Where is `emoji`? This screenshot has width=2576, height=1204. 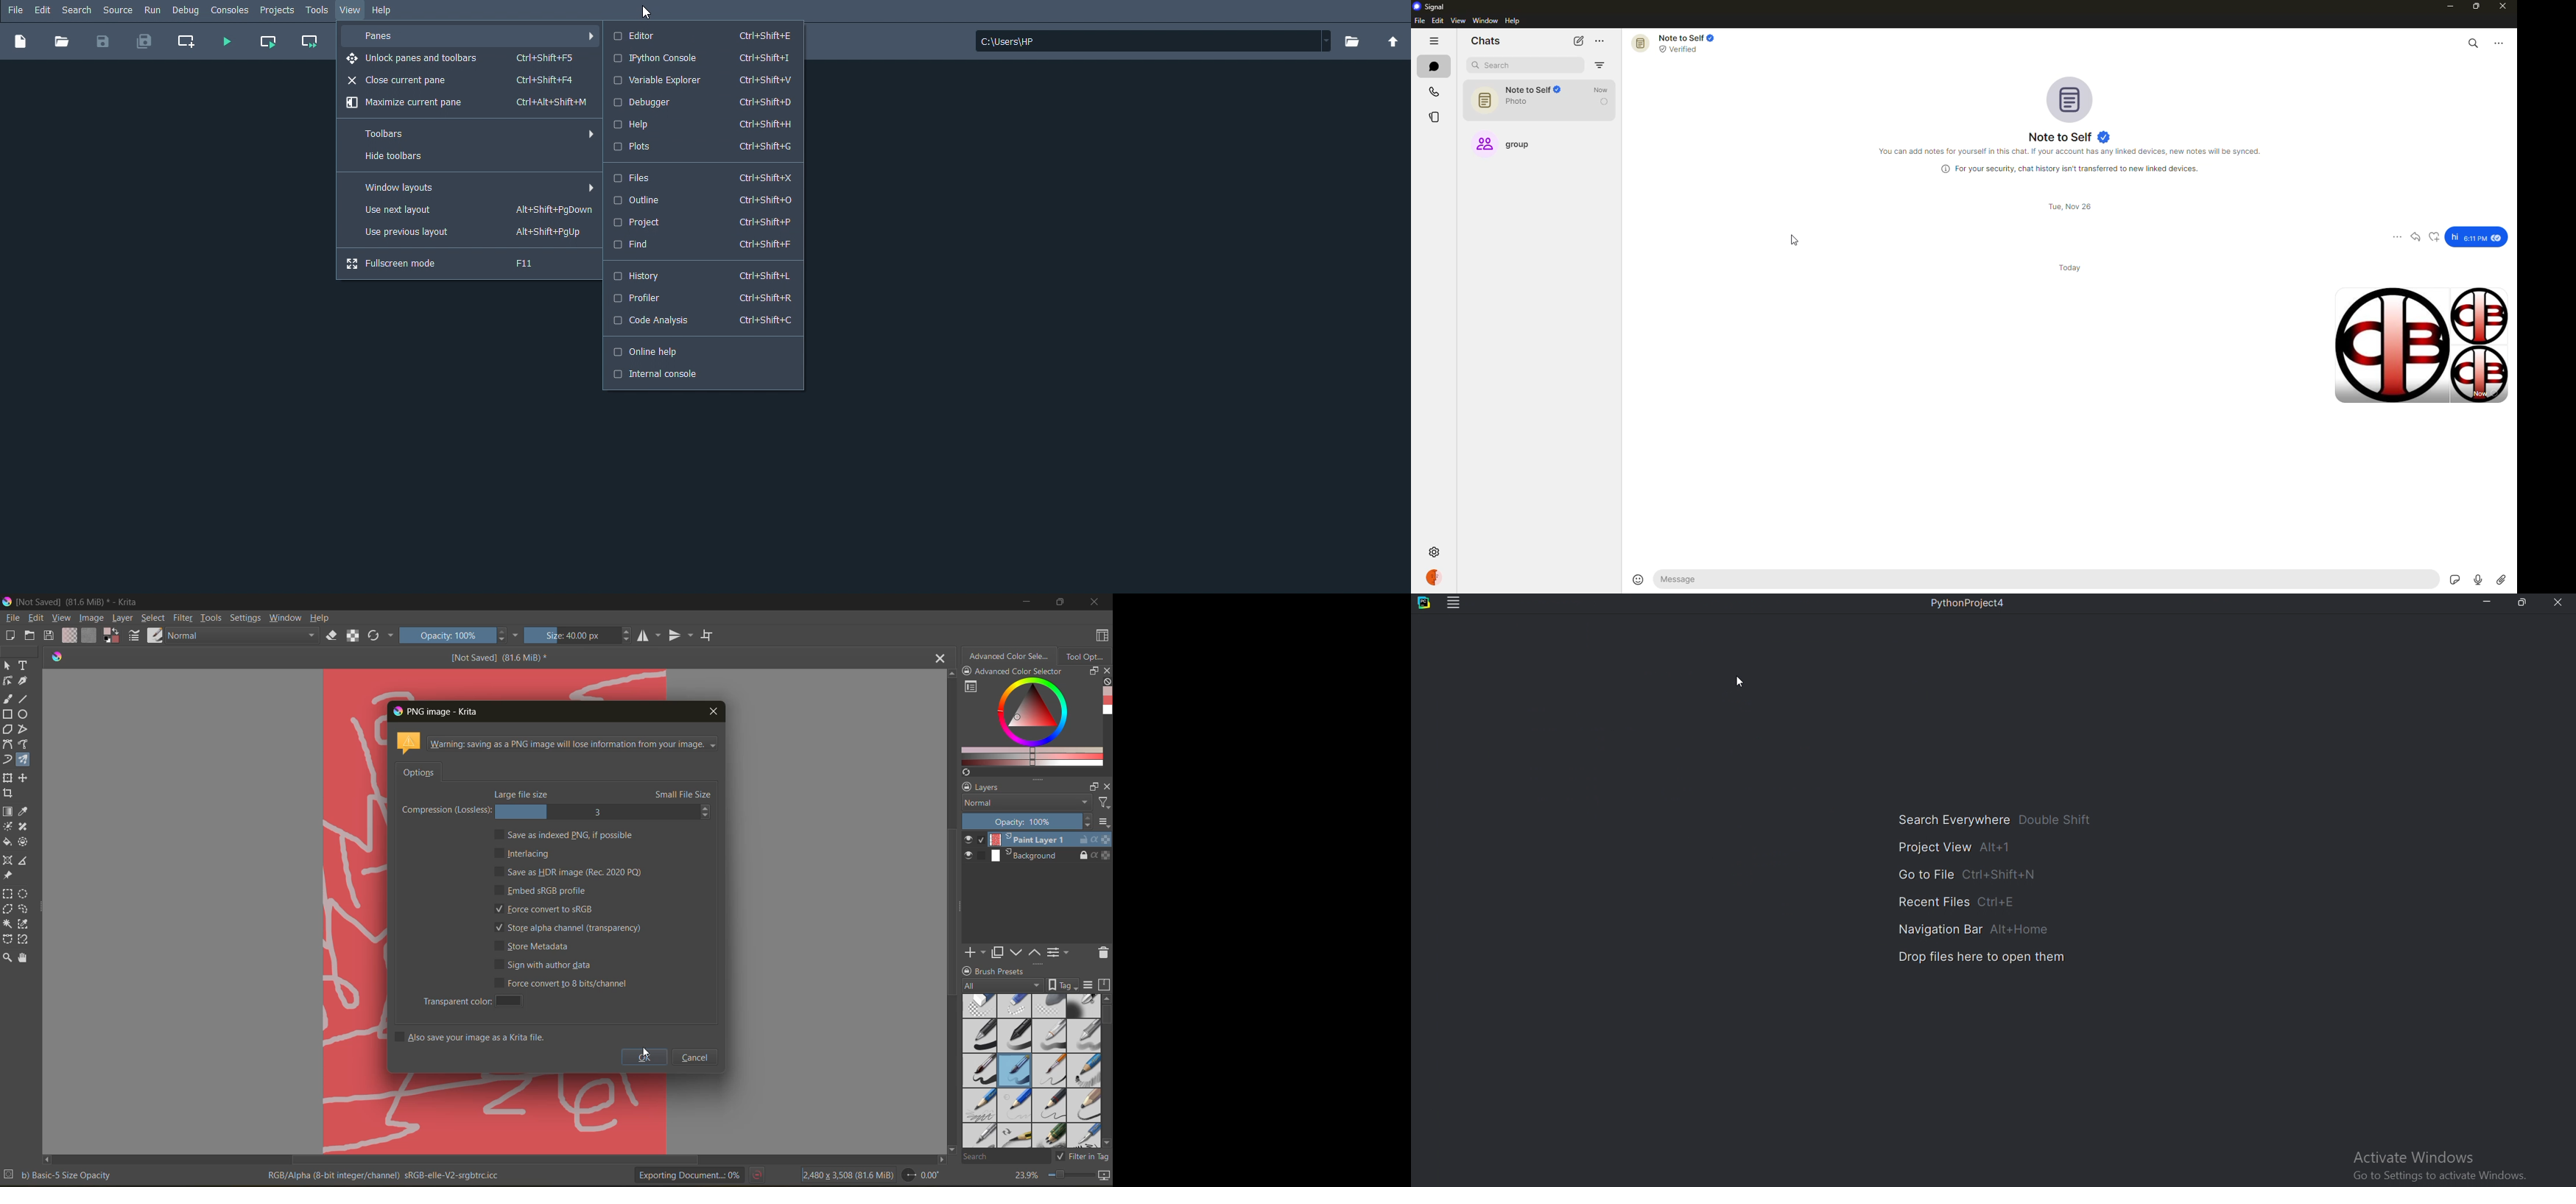 emoji is located at coordinates (1633, 580).